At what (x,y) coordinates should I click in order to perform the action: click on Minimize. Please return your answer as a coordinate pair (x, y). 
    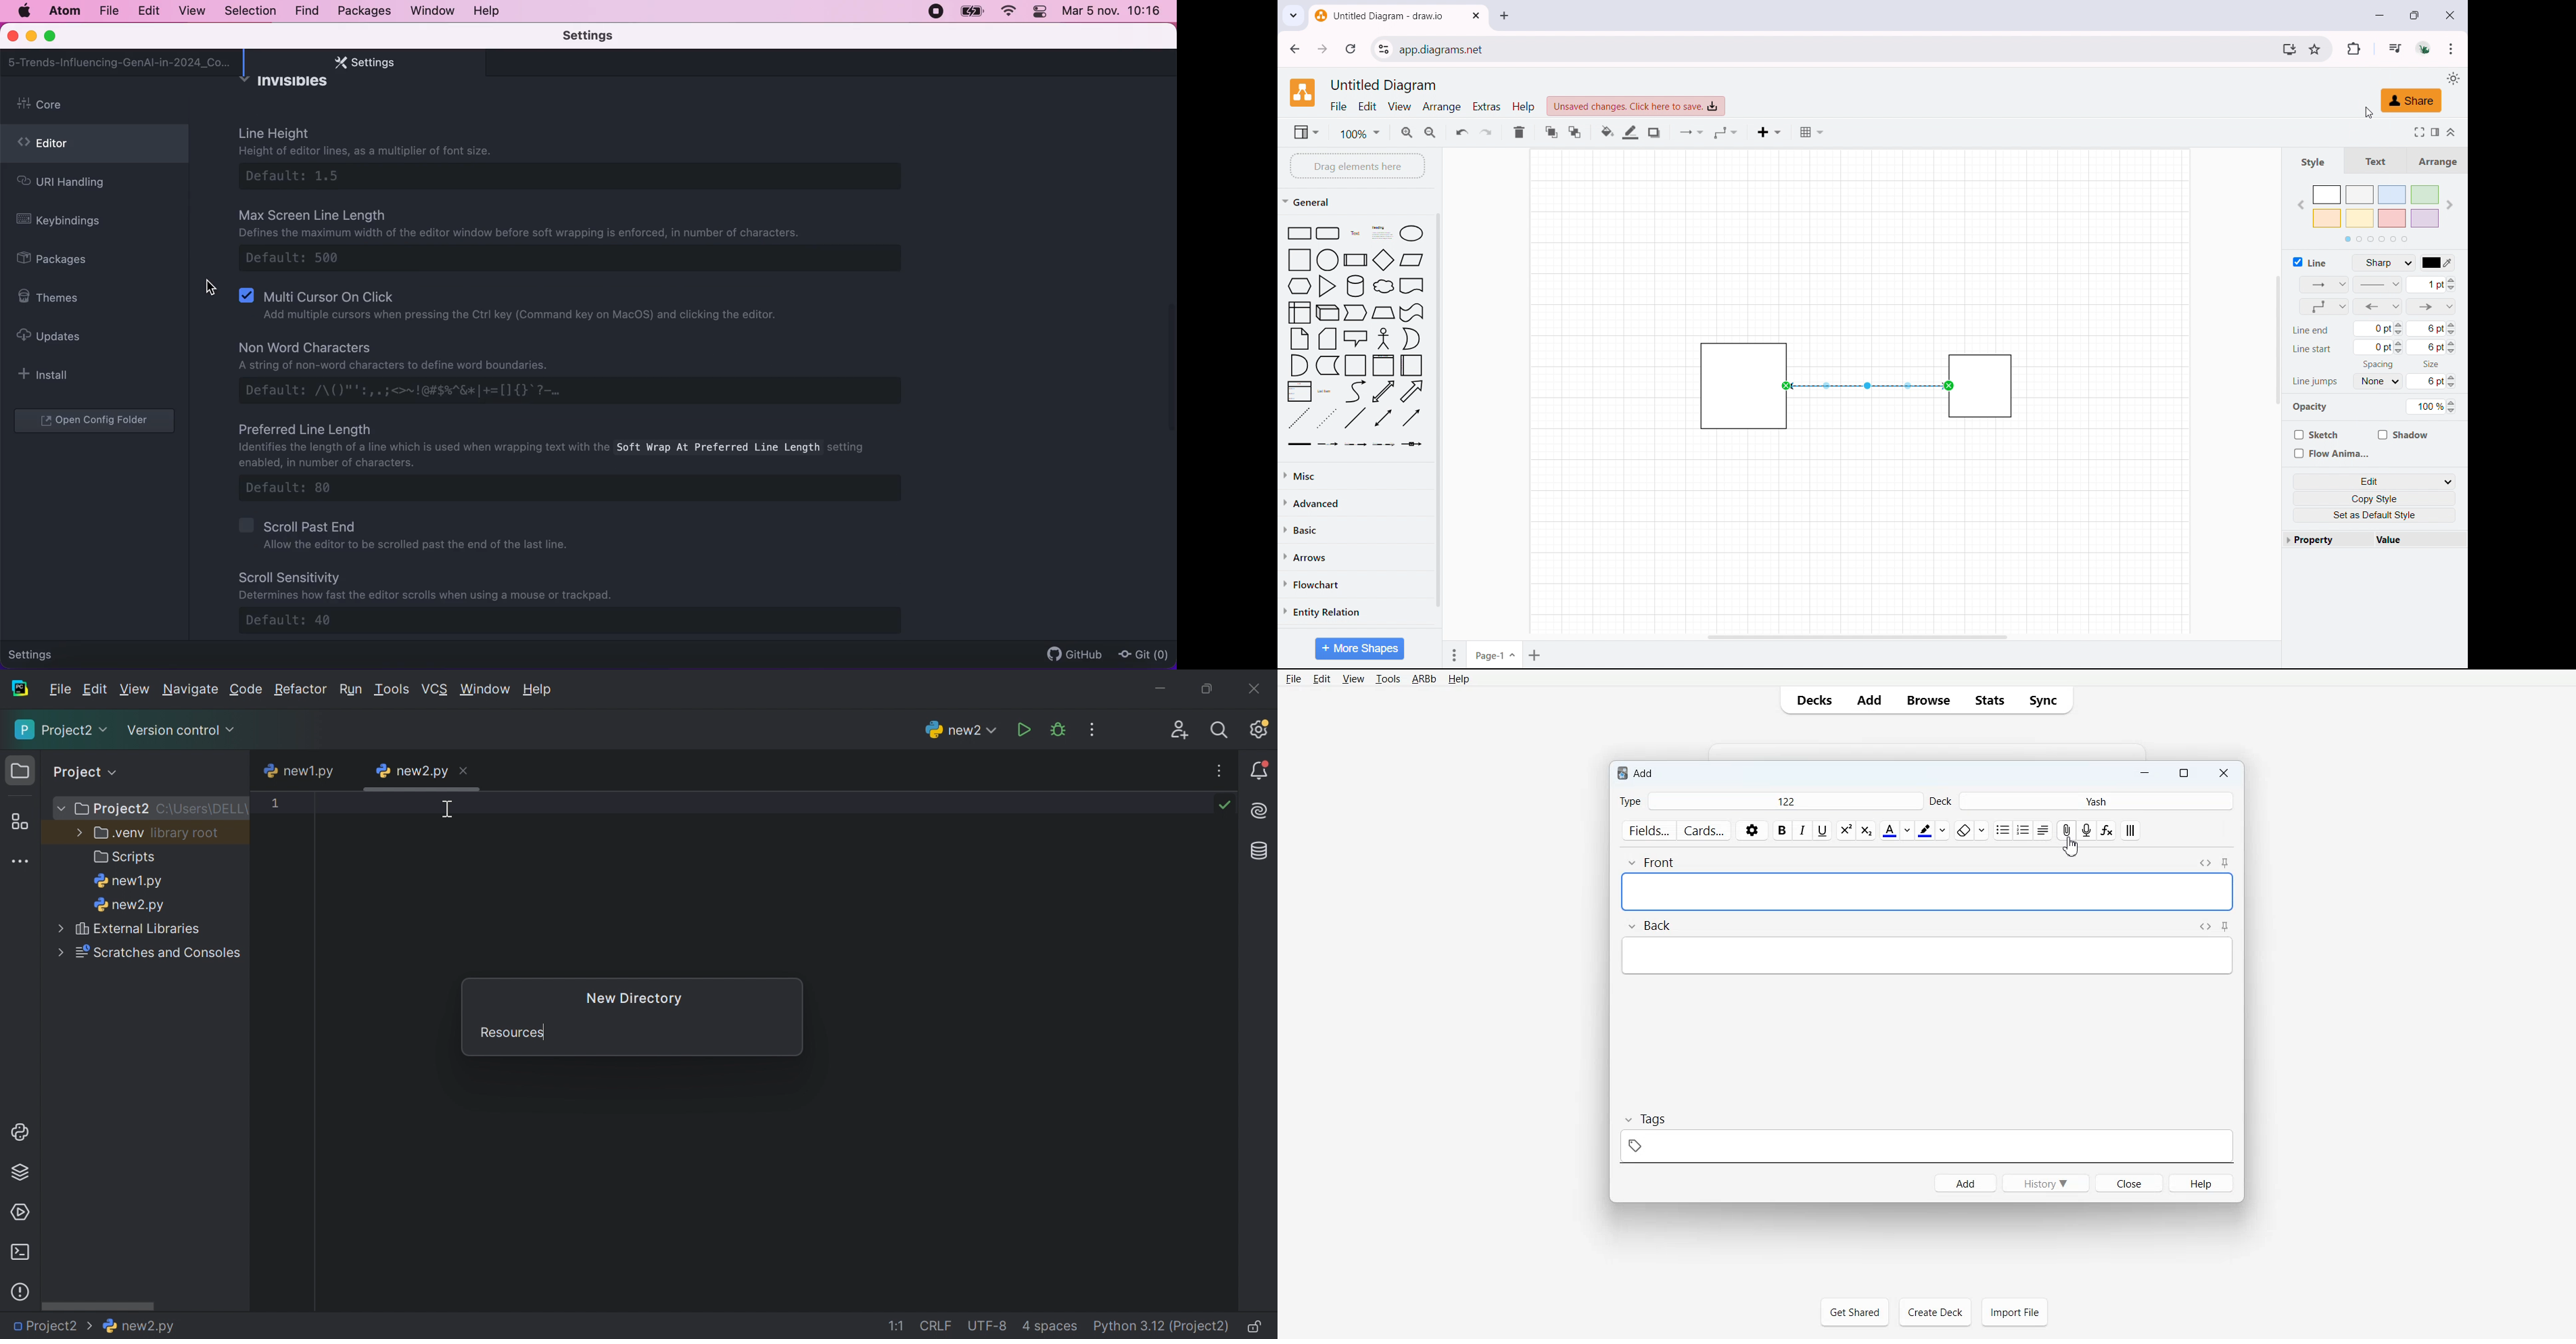
    Looking at the image, I should click on (1164, 689).